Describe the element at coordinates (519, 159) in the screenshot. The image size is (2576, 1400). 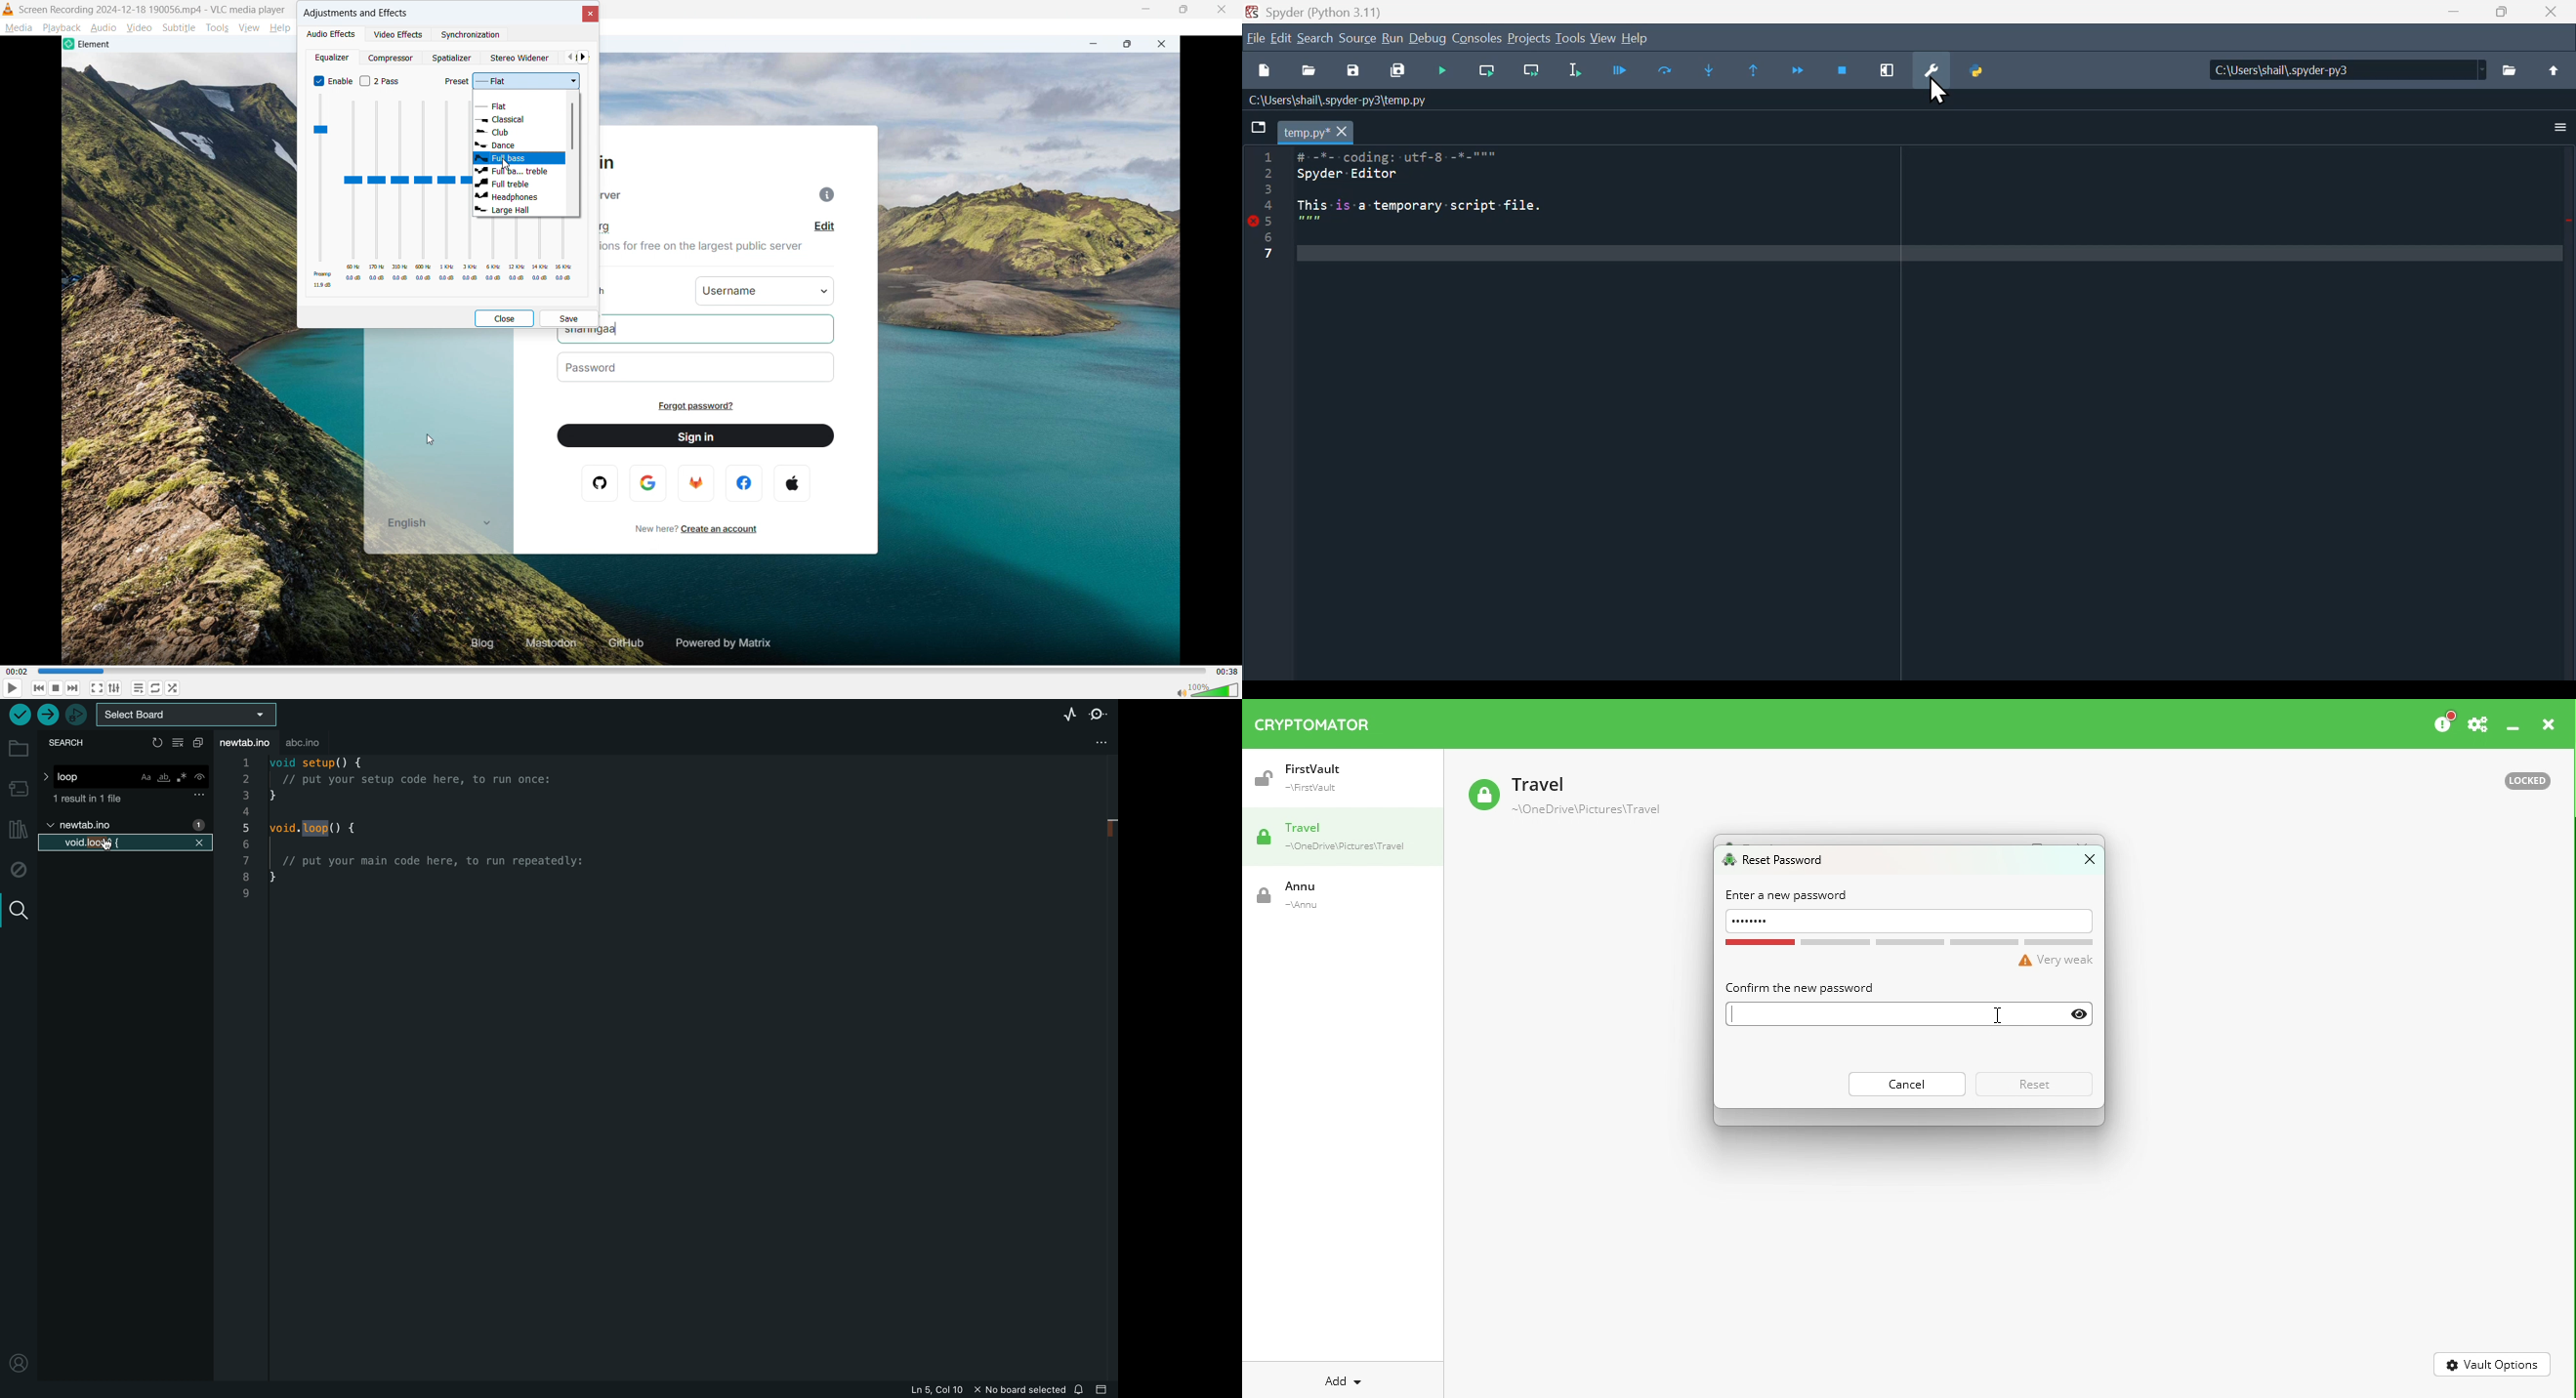
I see `Full bass ` at that location.